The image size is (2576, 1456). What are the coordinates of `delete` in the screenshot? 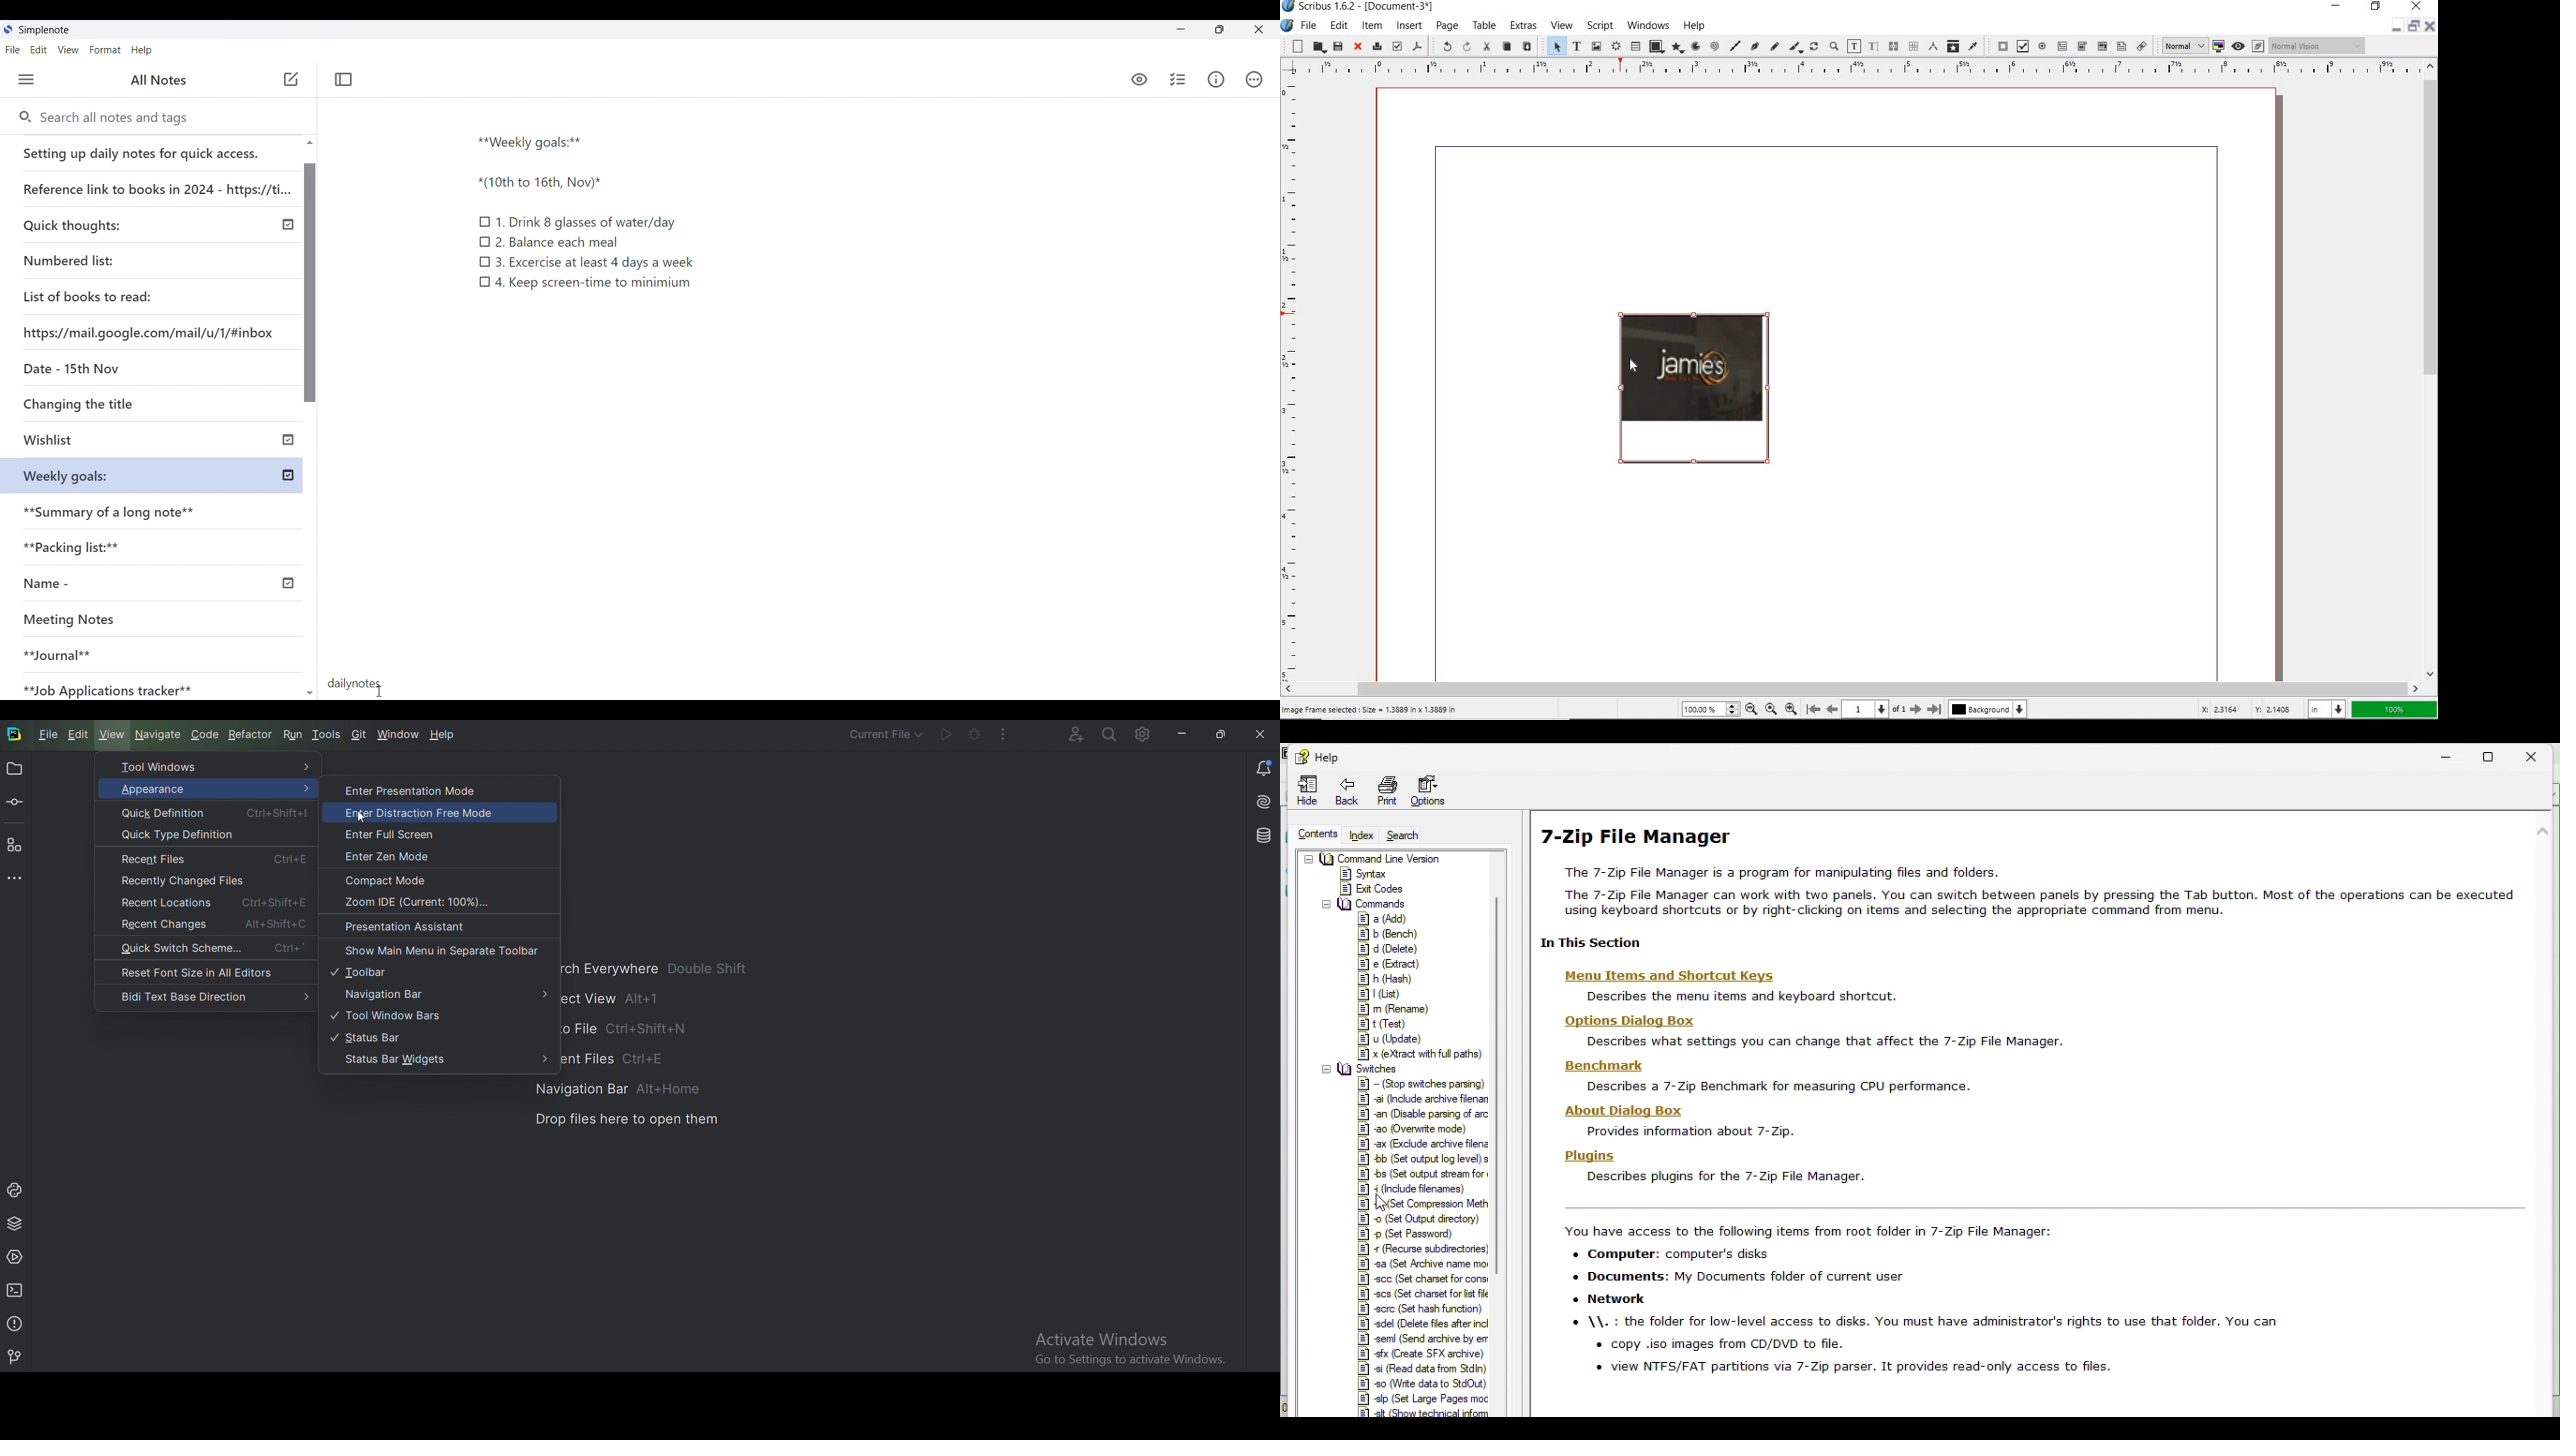 It's located at (1388, 949).